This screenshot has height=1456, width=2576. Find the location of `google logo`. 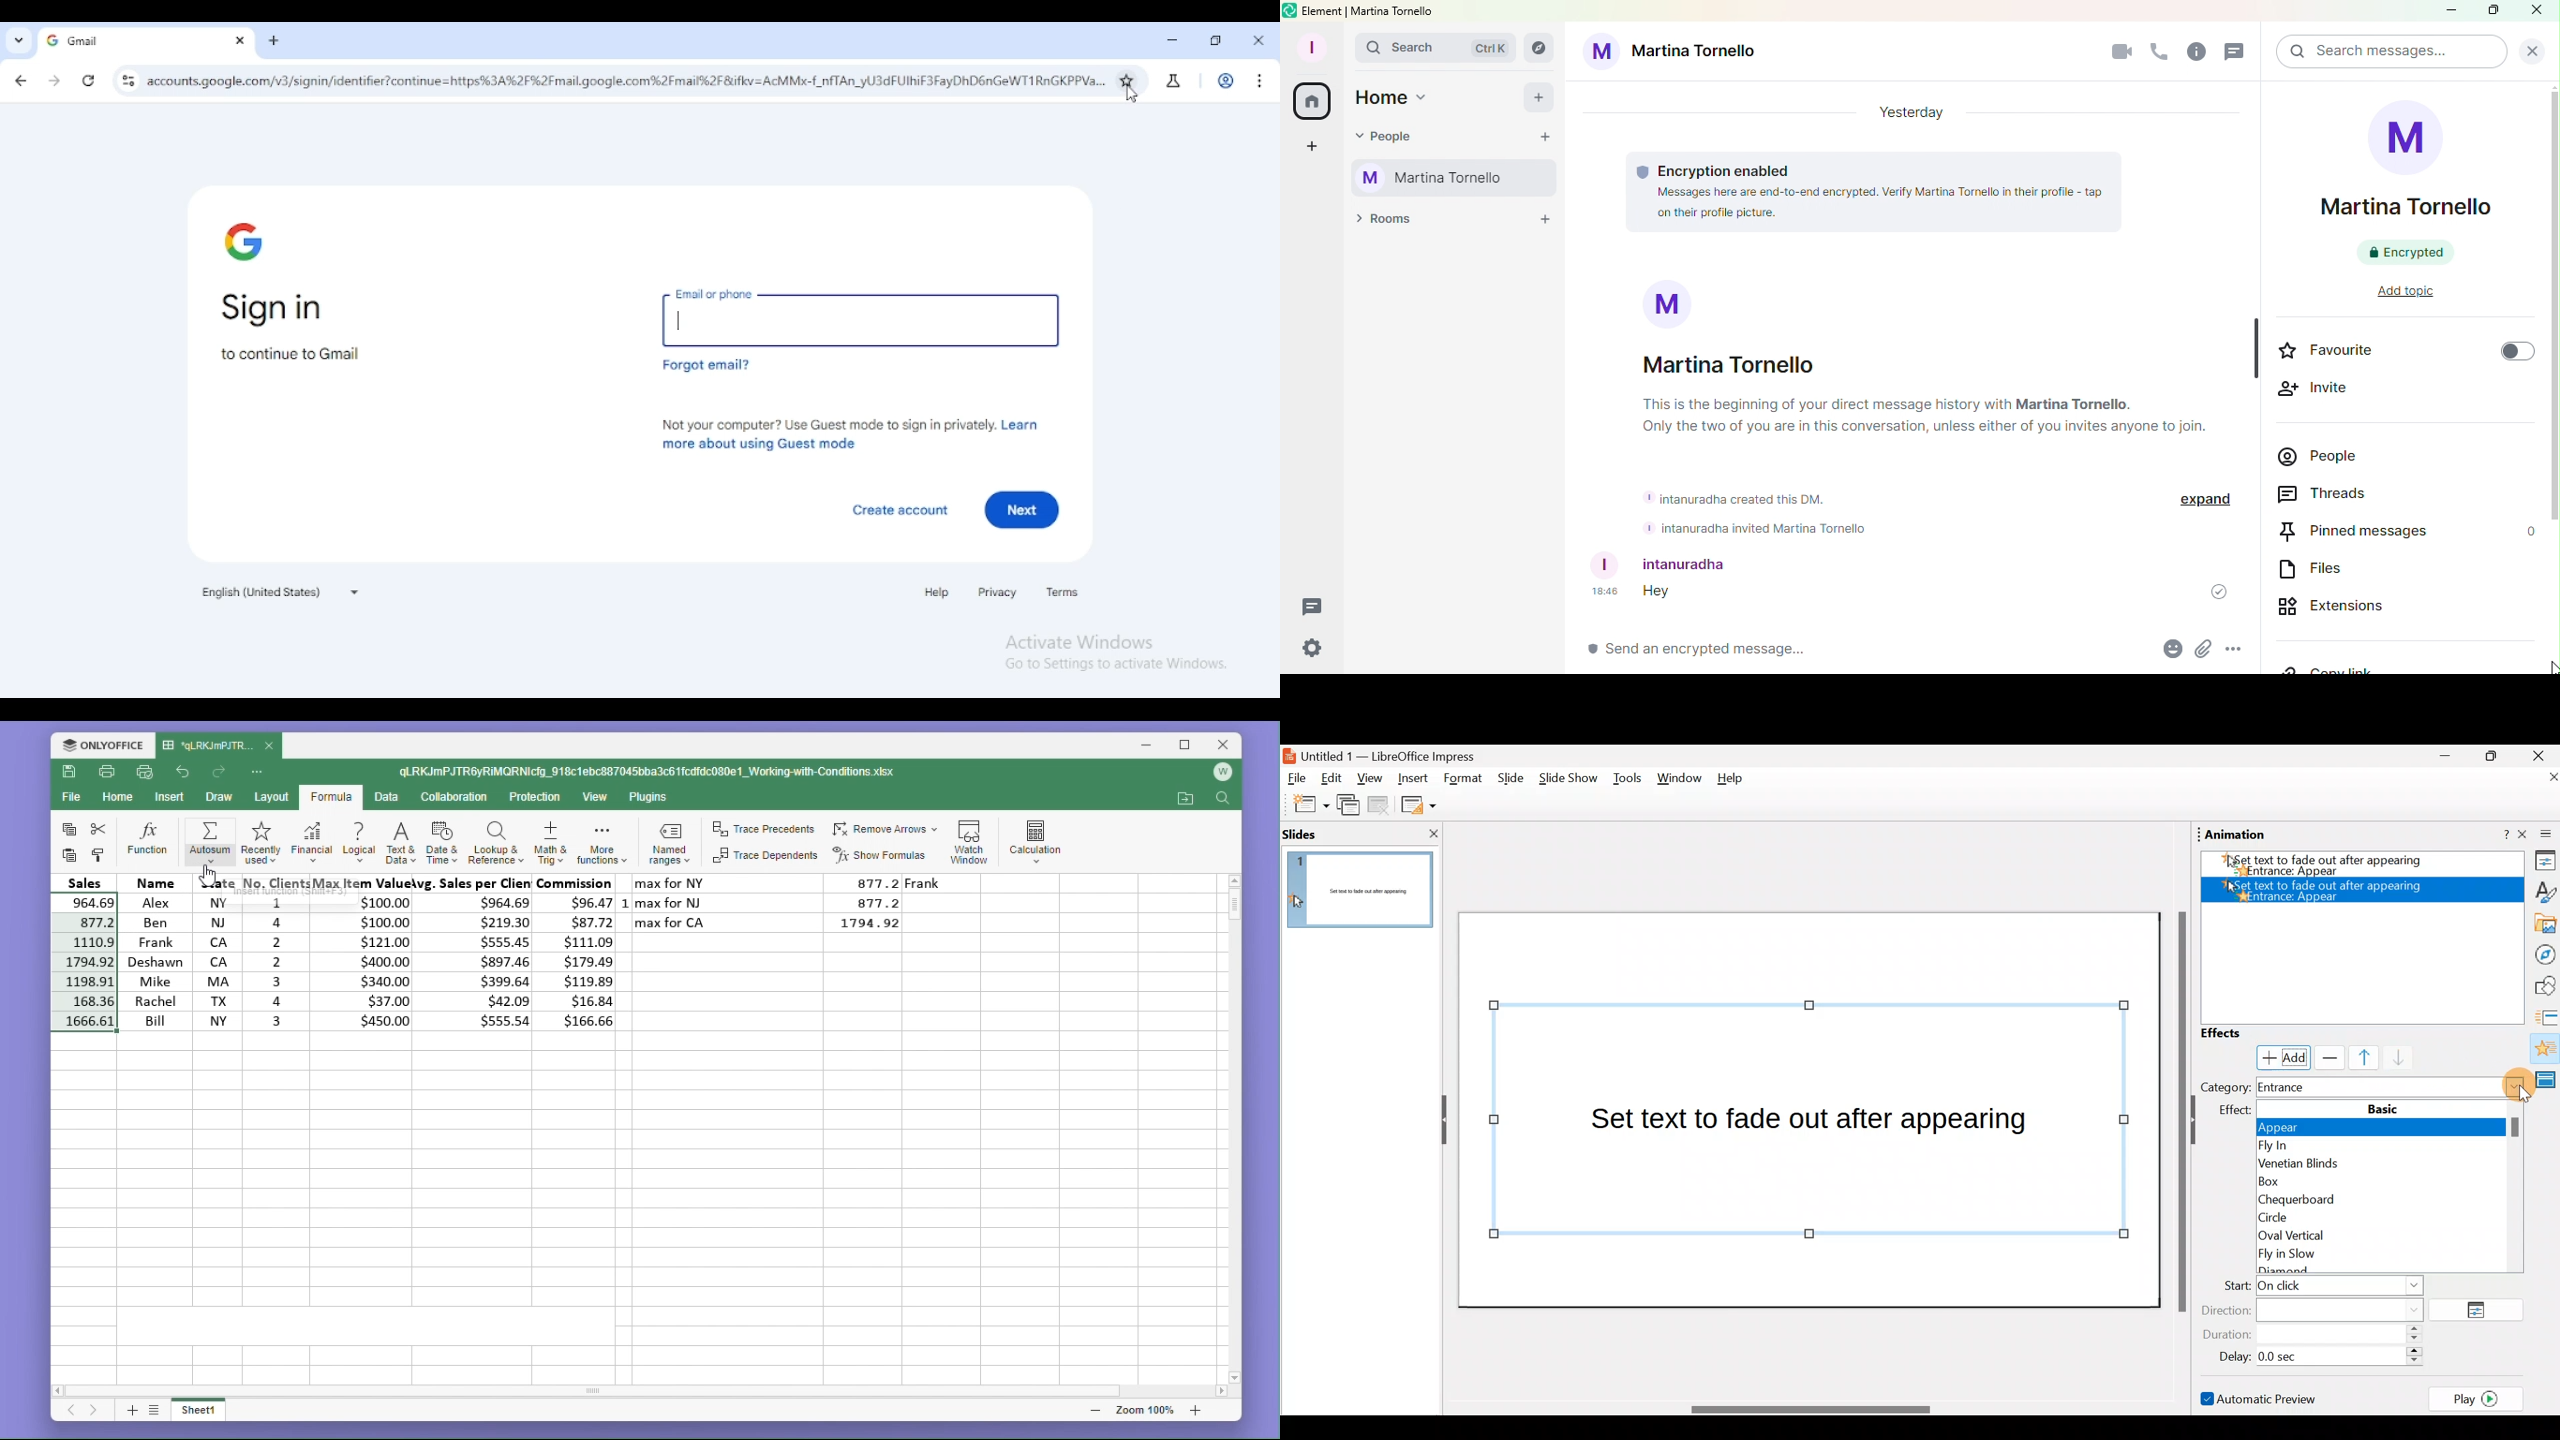

google logo is located at coordinates (245, 241).